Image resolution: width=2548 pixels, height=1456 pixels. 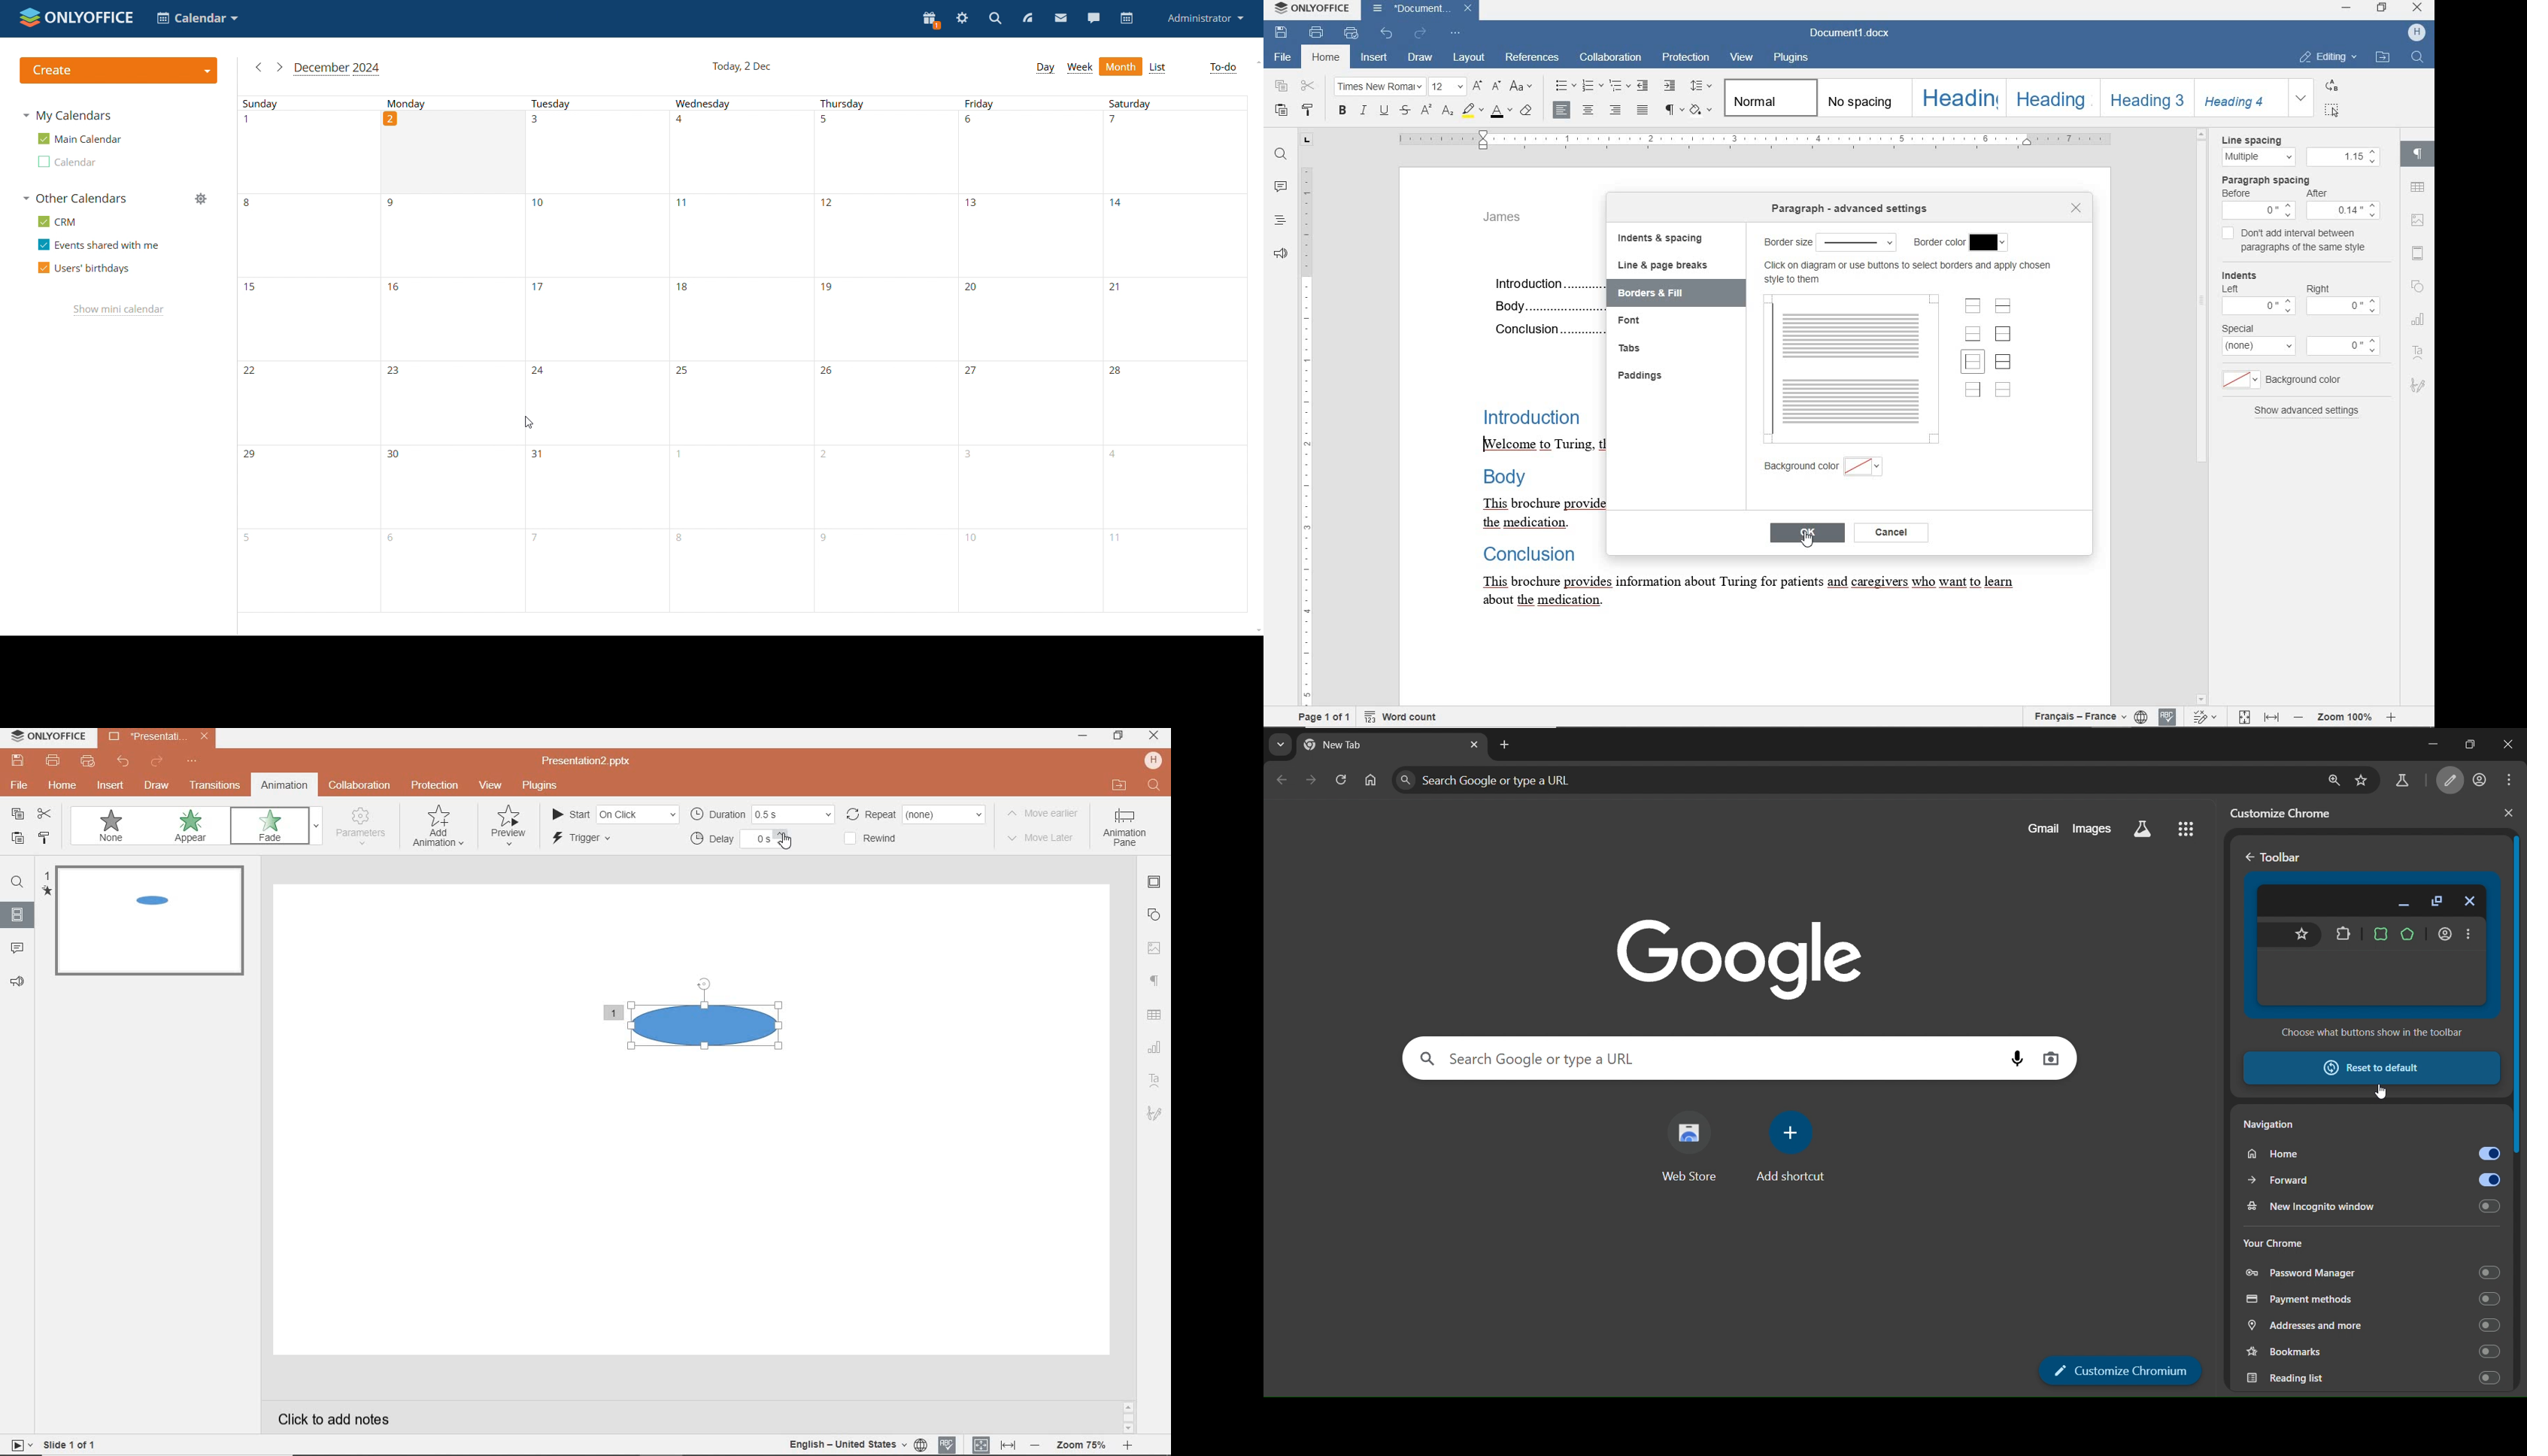 What do you see at coordinates (1306, 418) in the screenshot?
I see `ruler` at bounding box center [1306, 418].